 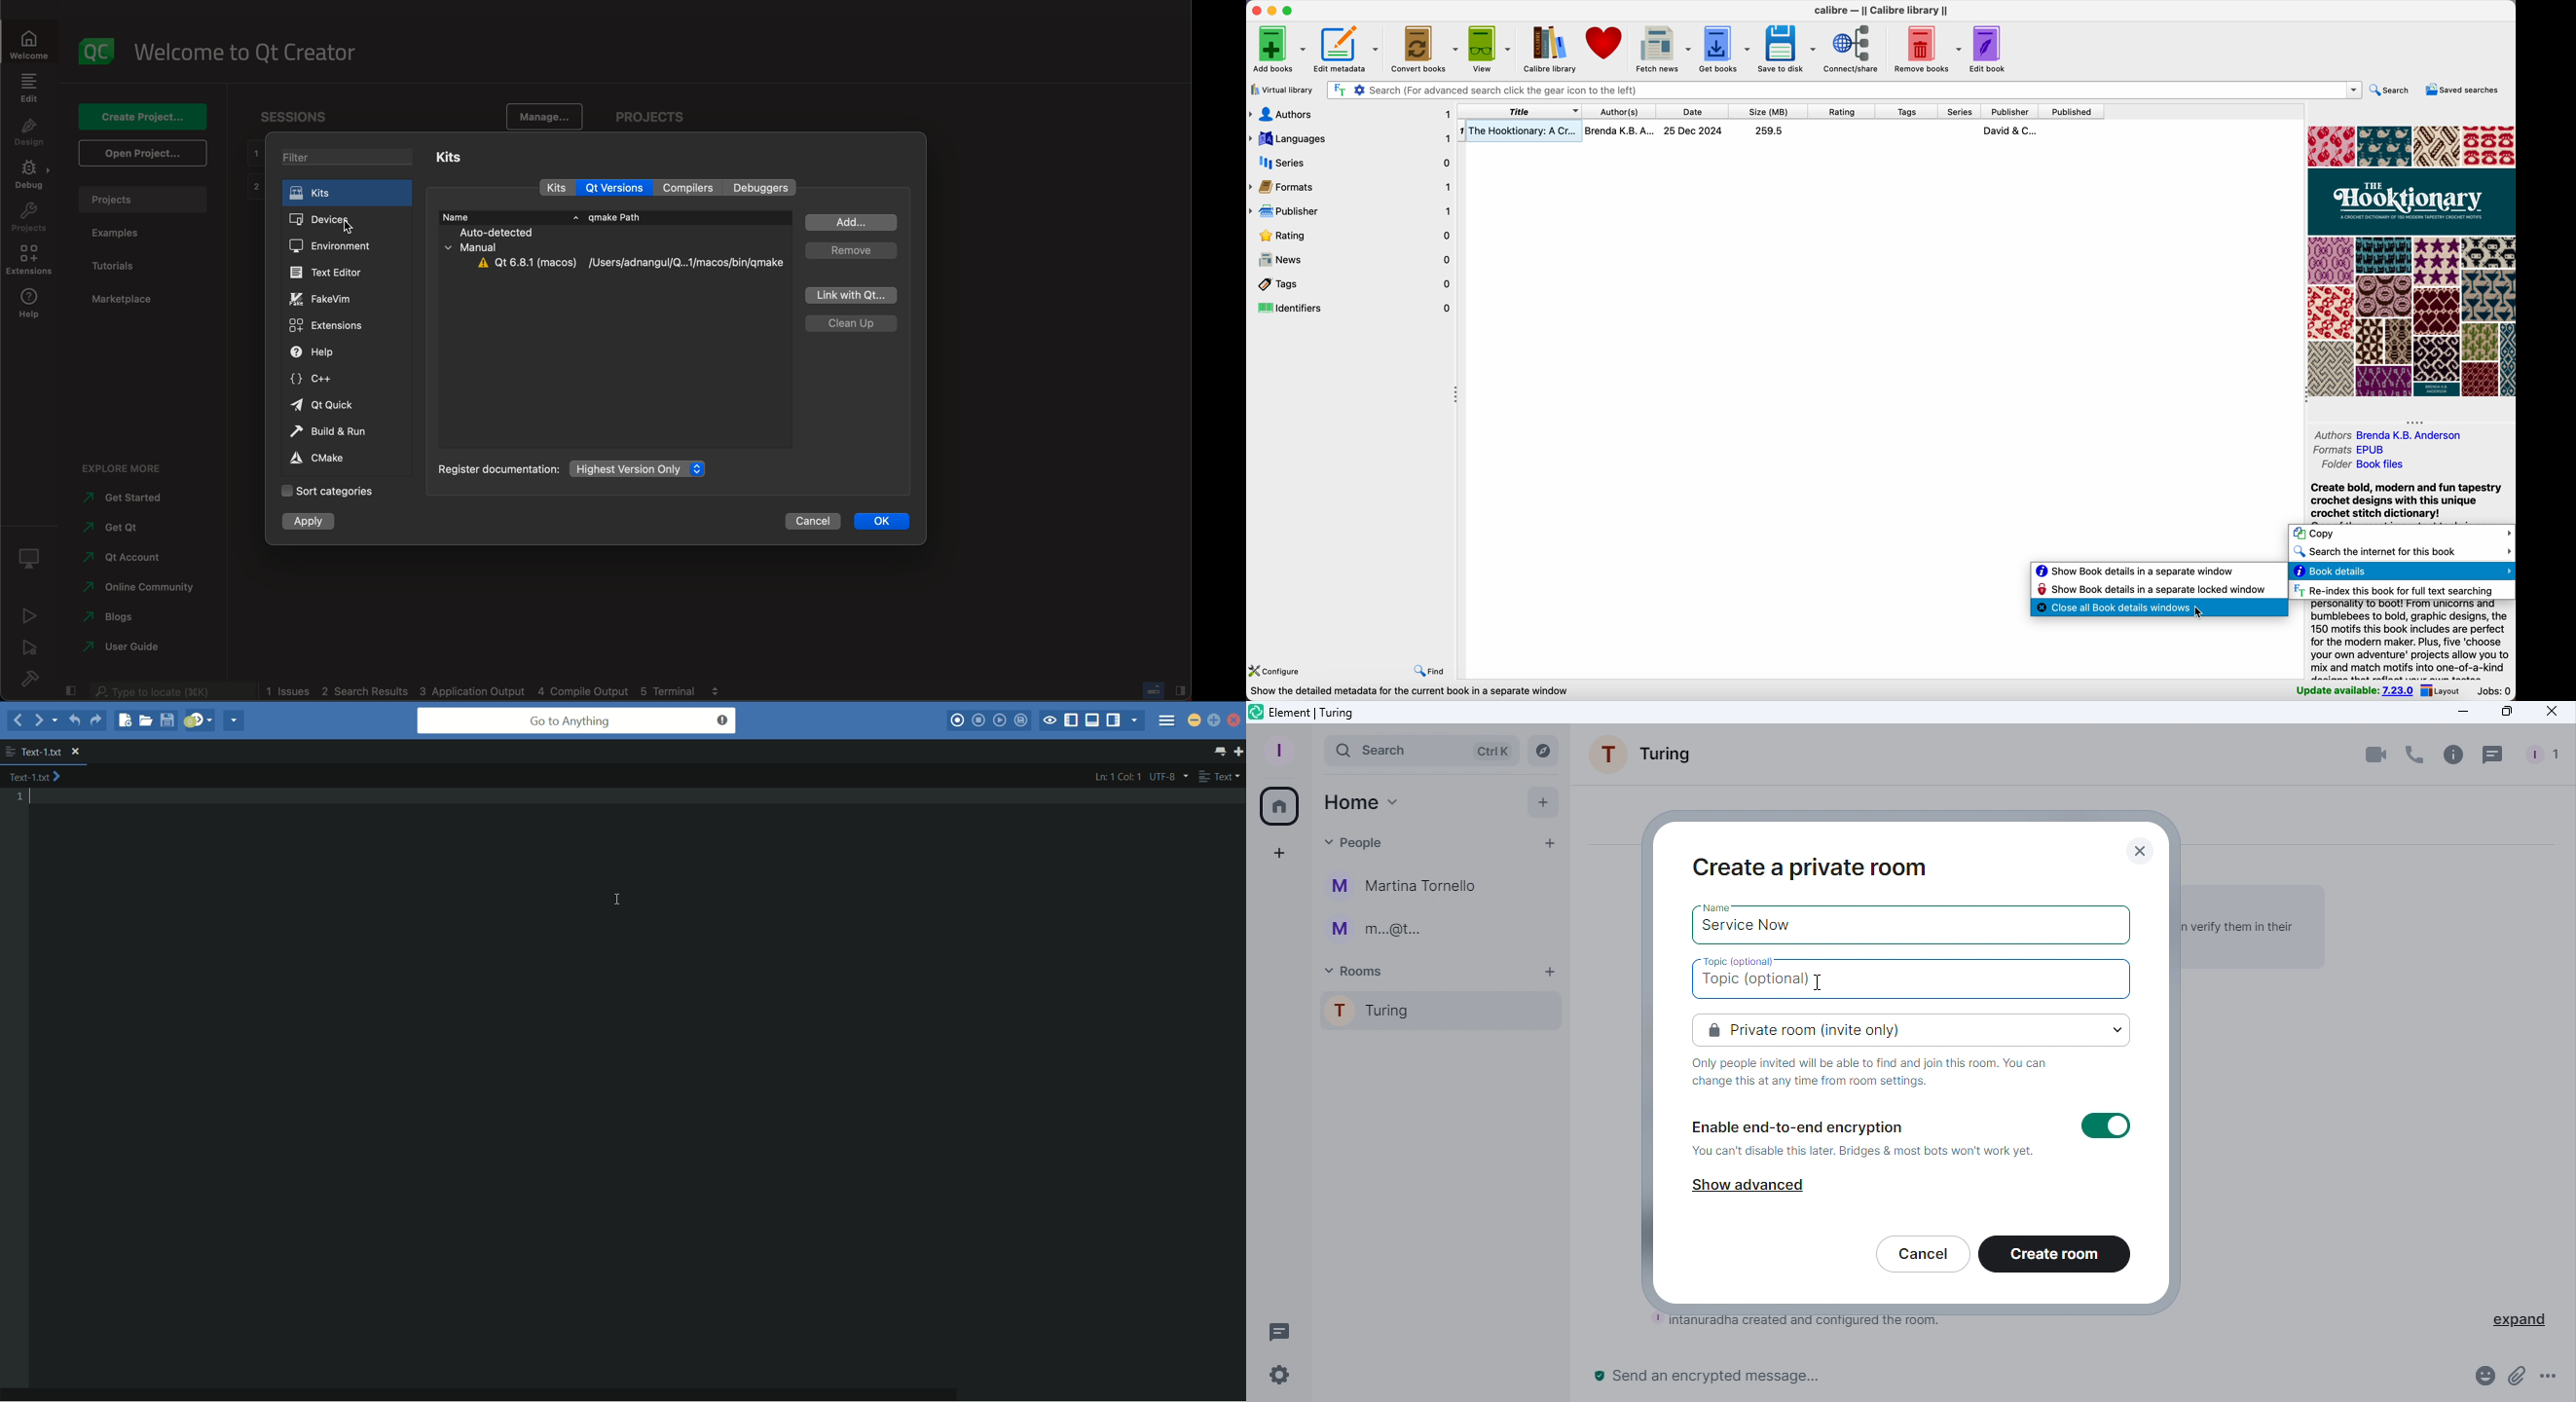 I want to click on folder, so click(x=2363, y=465).